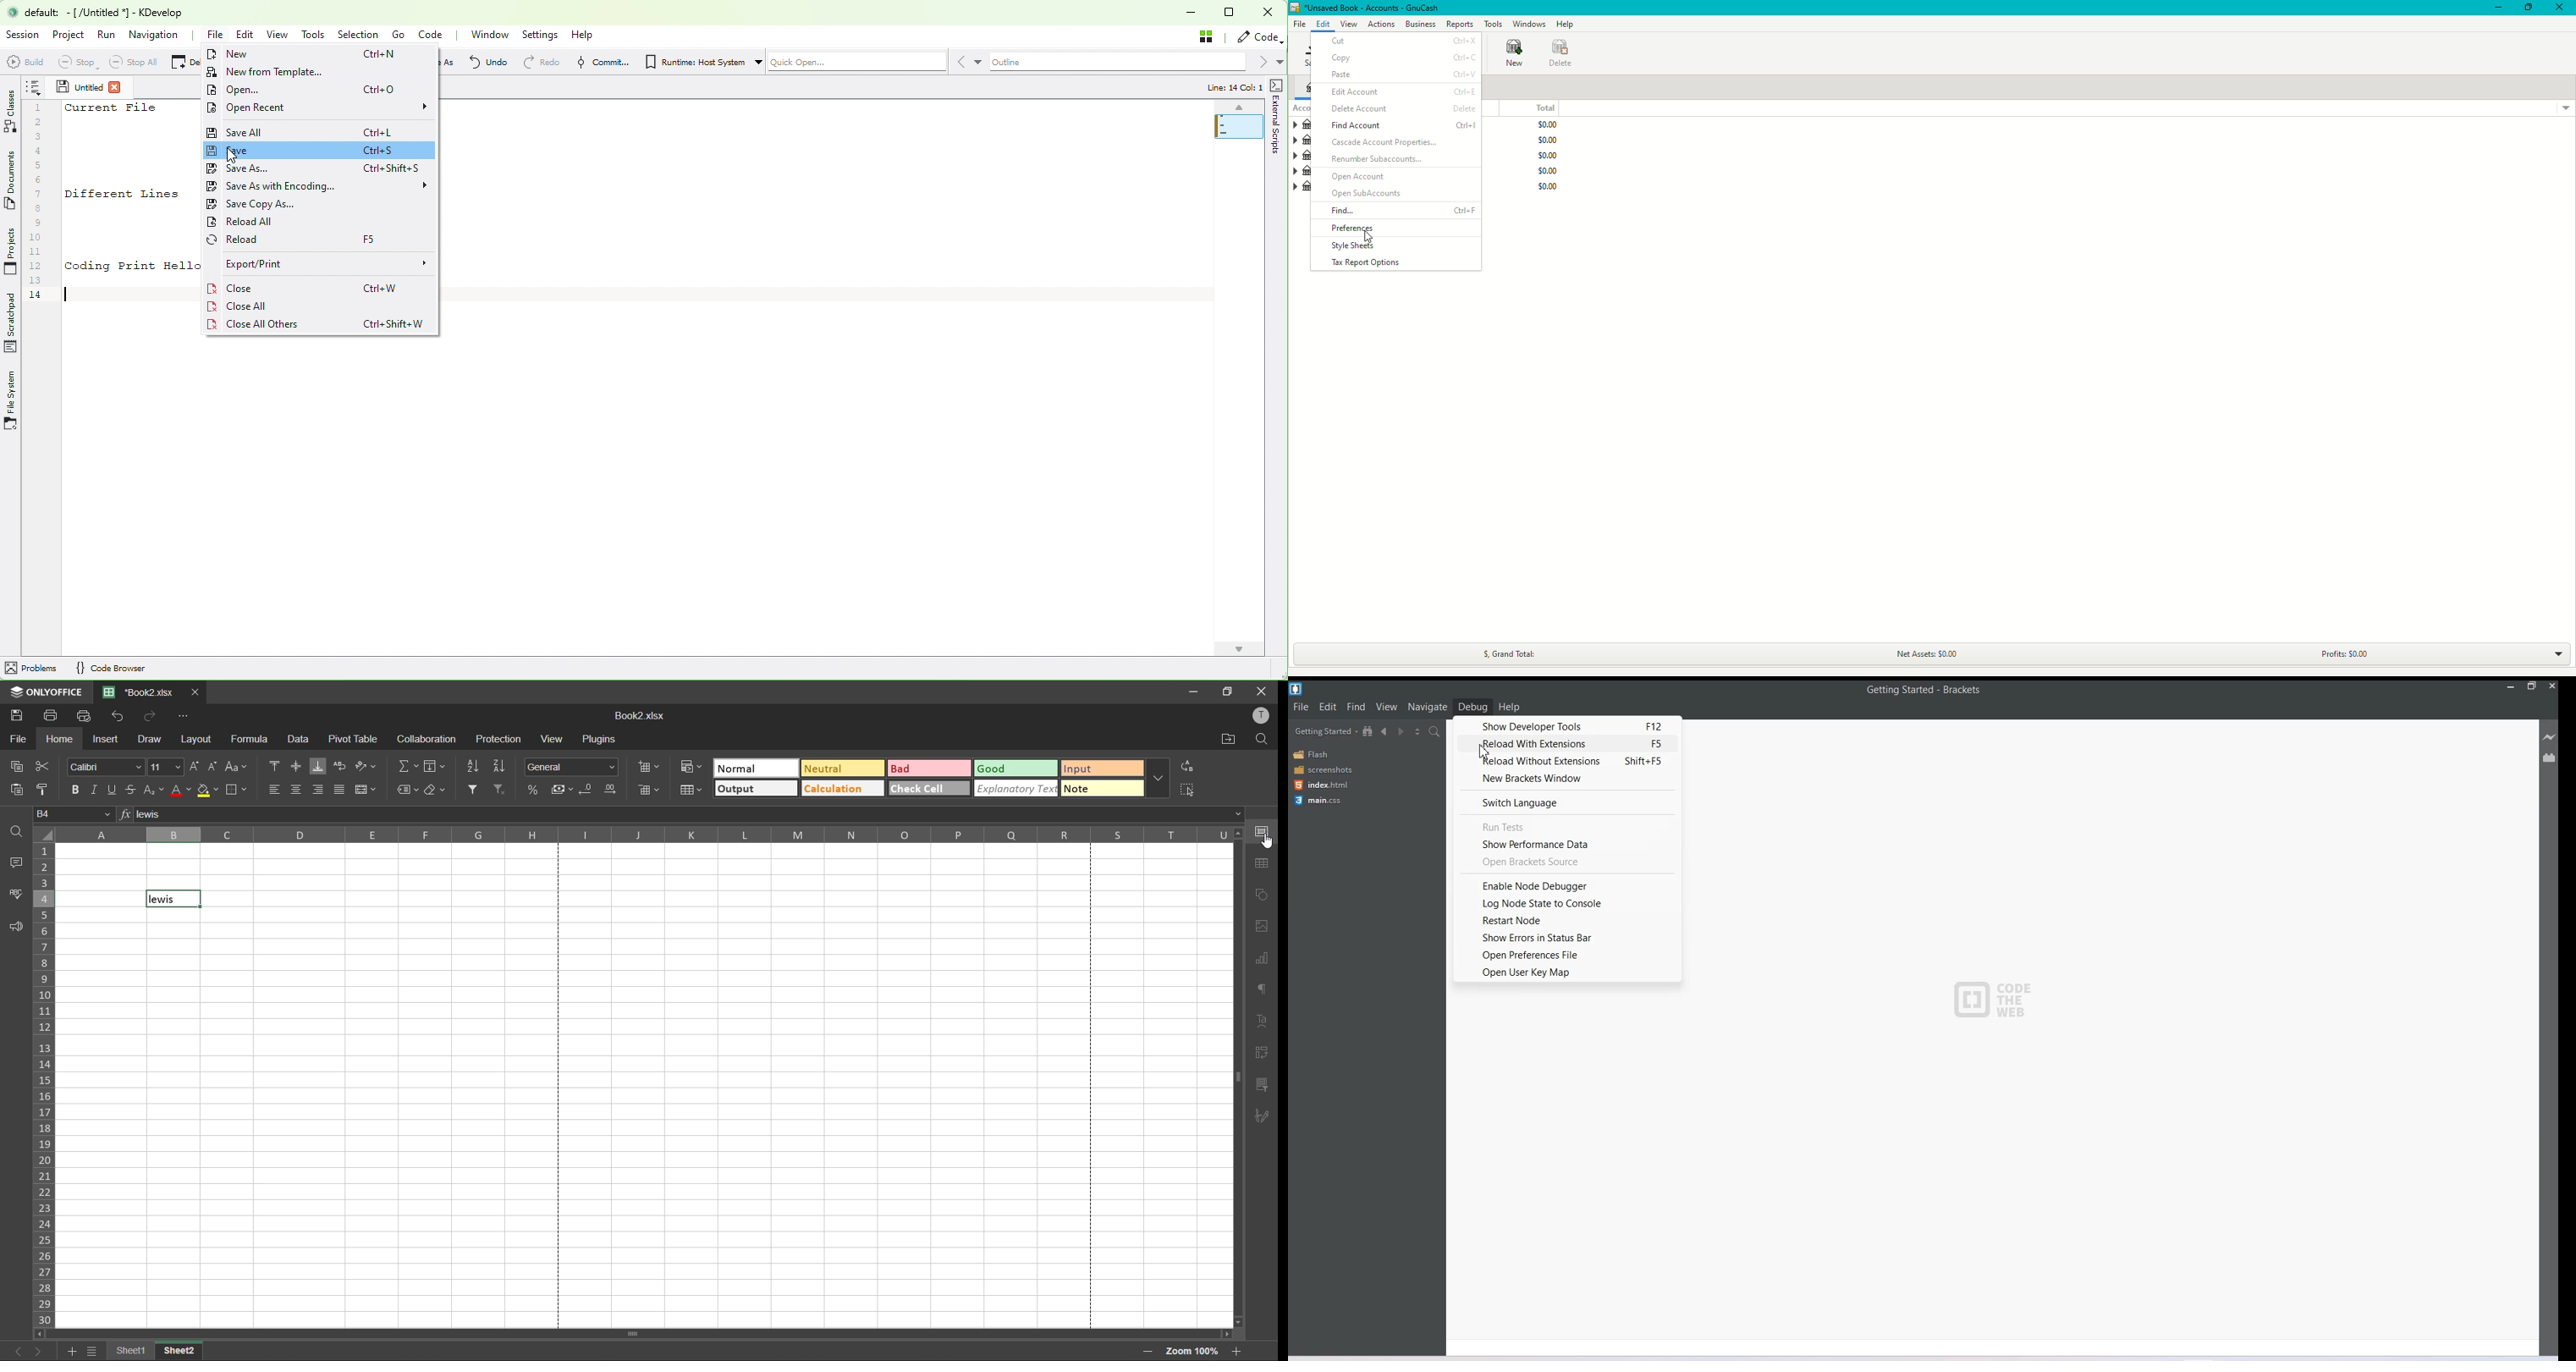  Describe the element at coordinates (1397, 176) in the screenshot. I see `Open account` at that location.